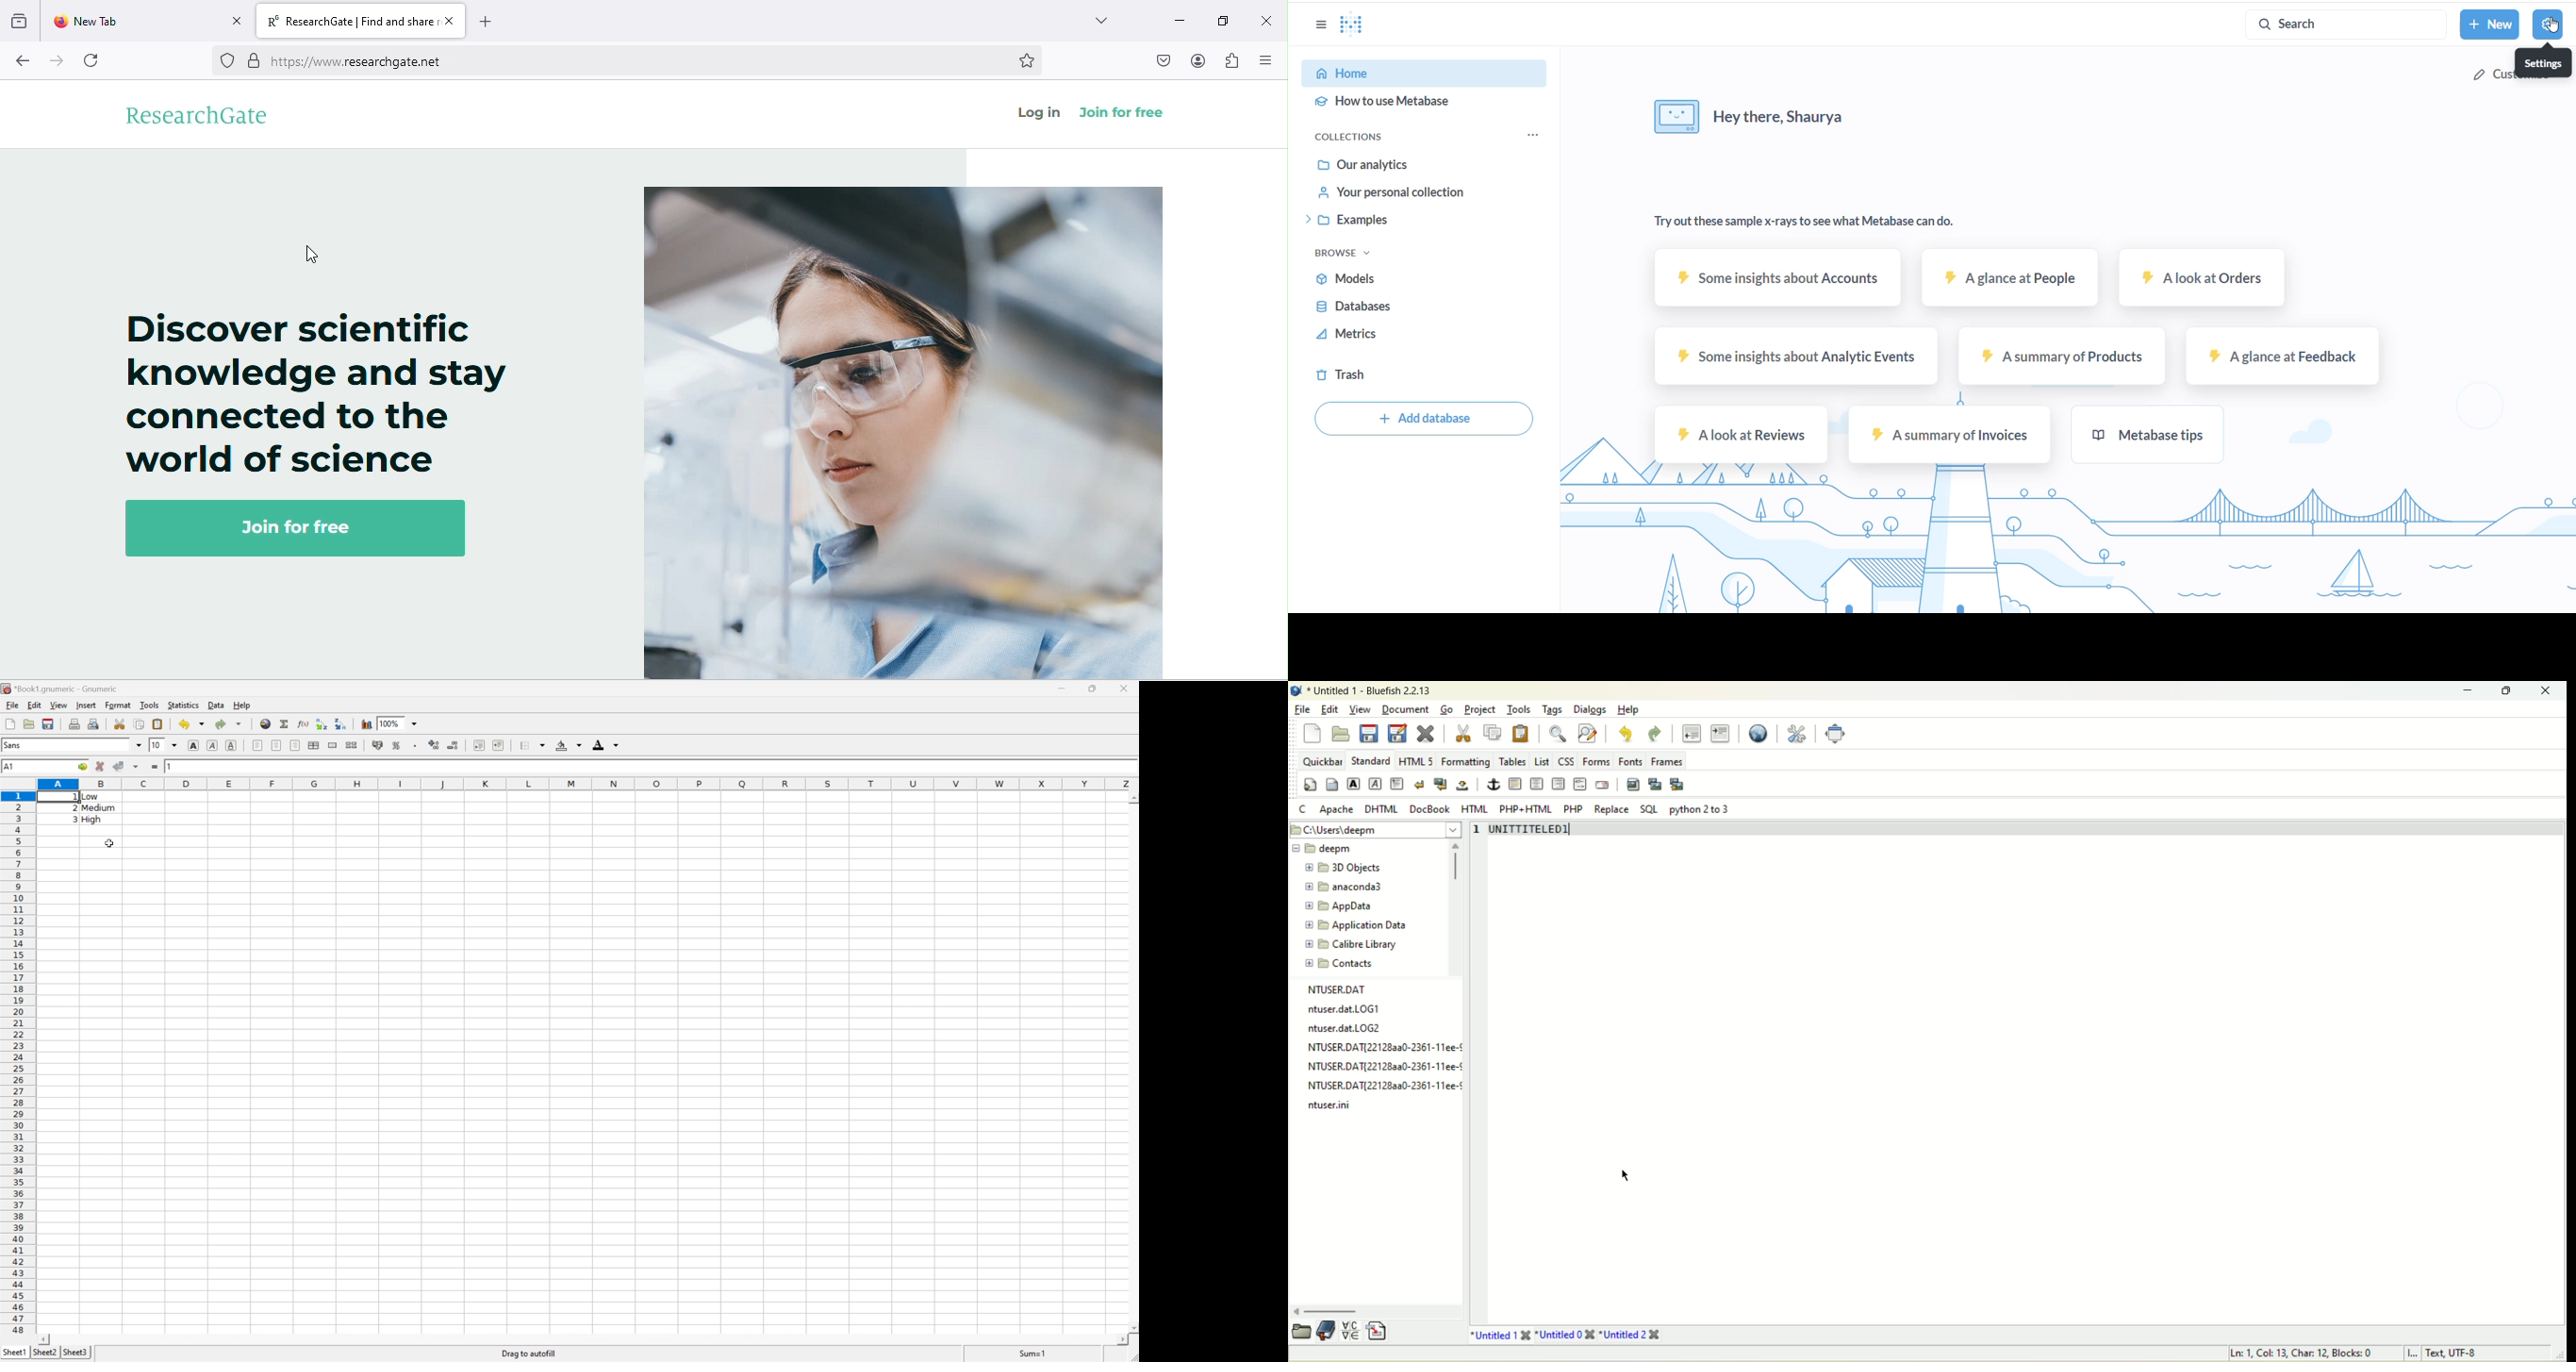 Image resolution: width=2576 pixels, height=1372 pixels. I want to click on metrics, so click(1408, 338).